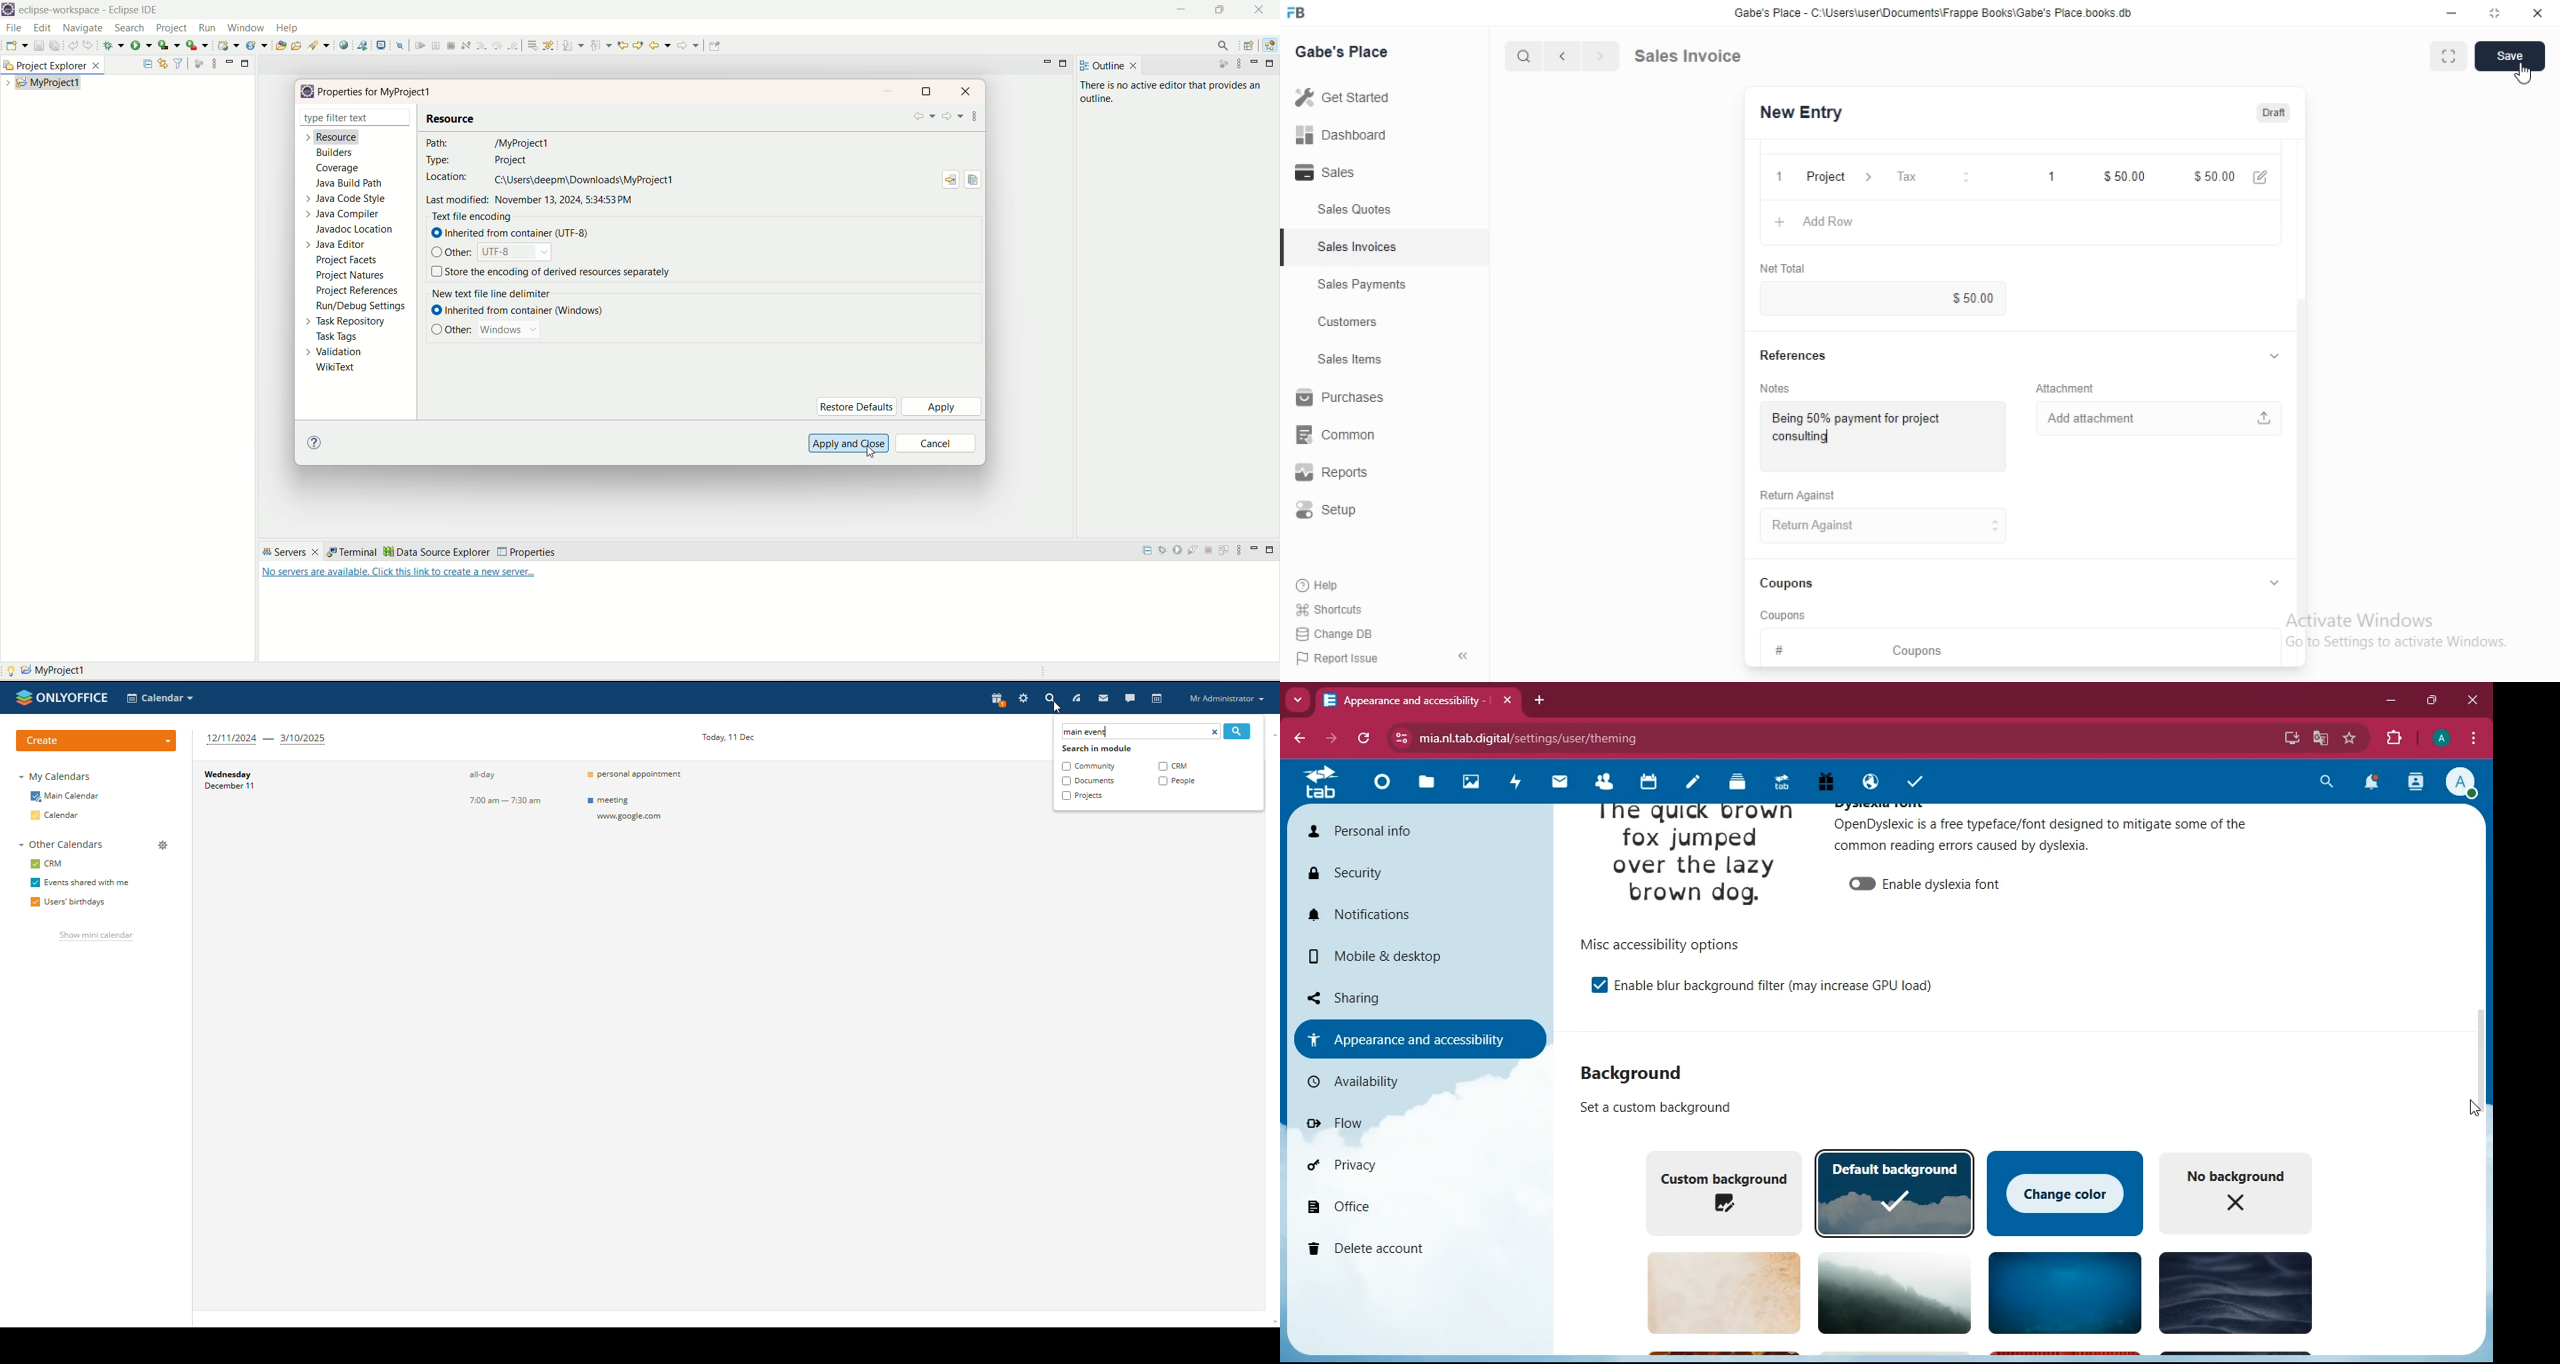  I want to click on 1, so click(2042, 175).